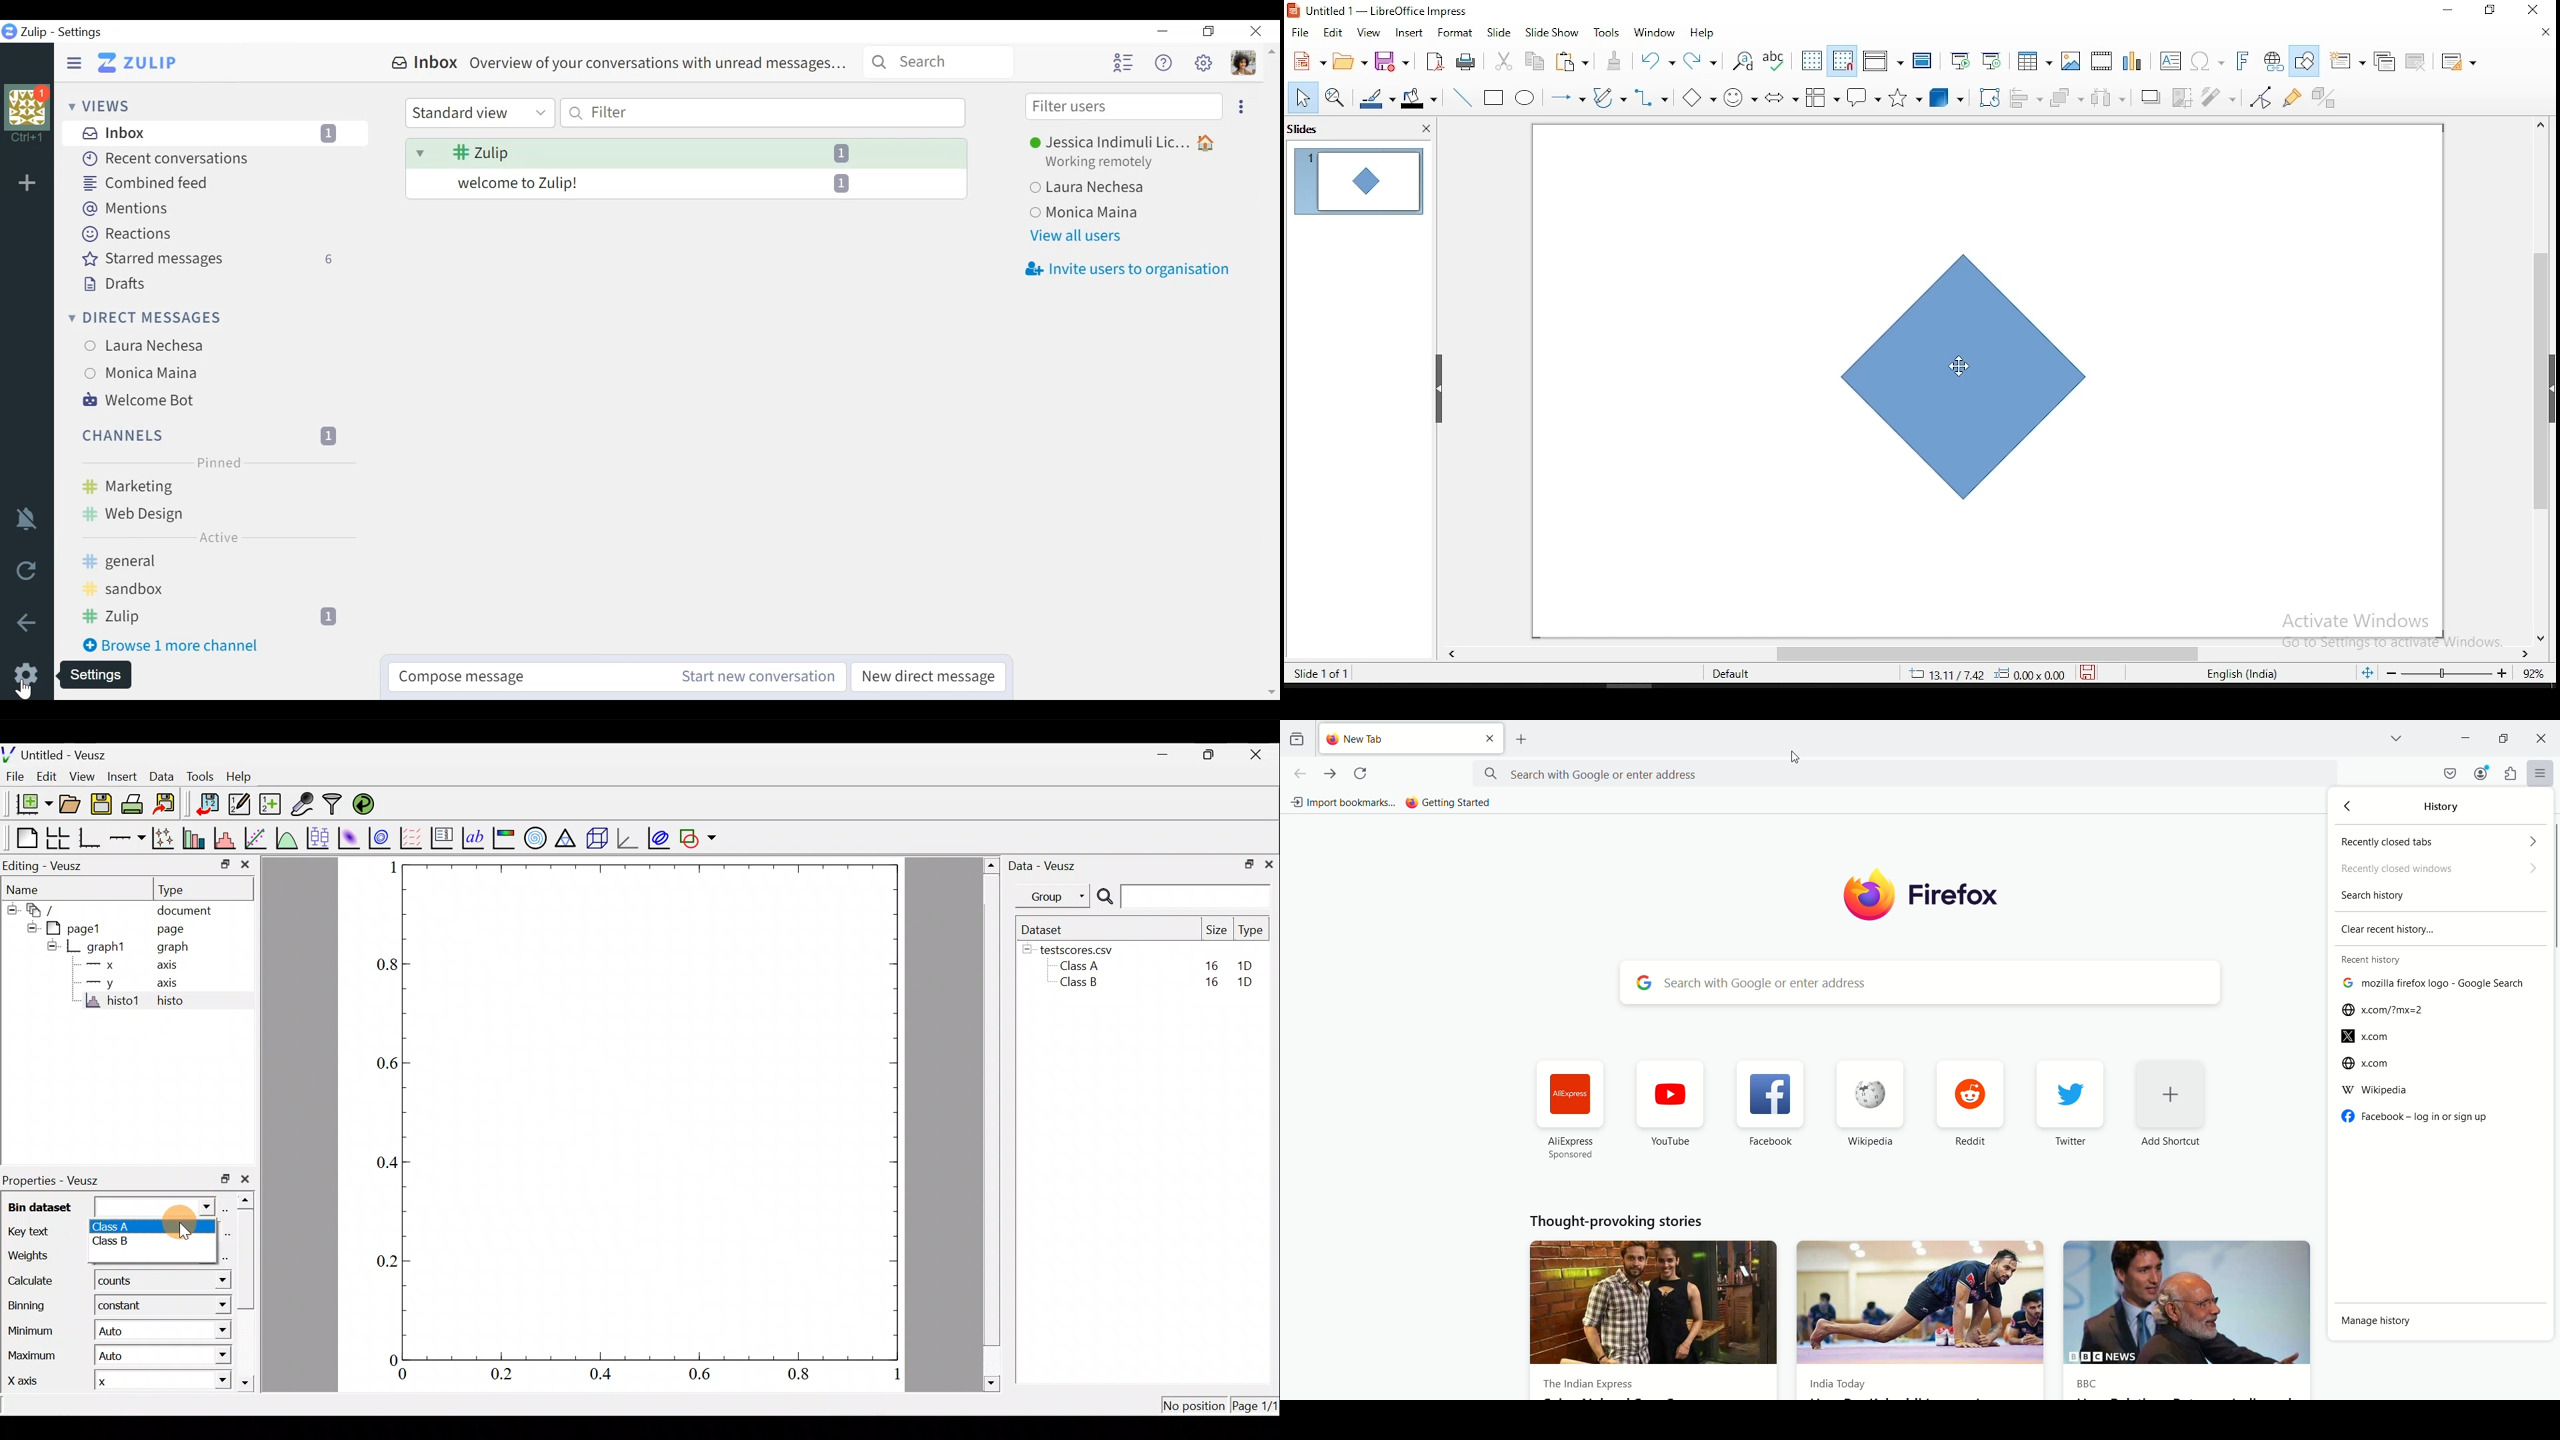  Describe the element at coordinates (213, 1306) in the screenshot. I see `Binning menu` at that location.